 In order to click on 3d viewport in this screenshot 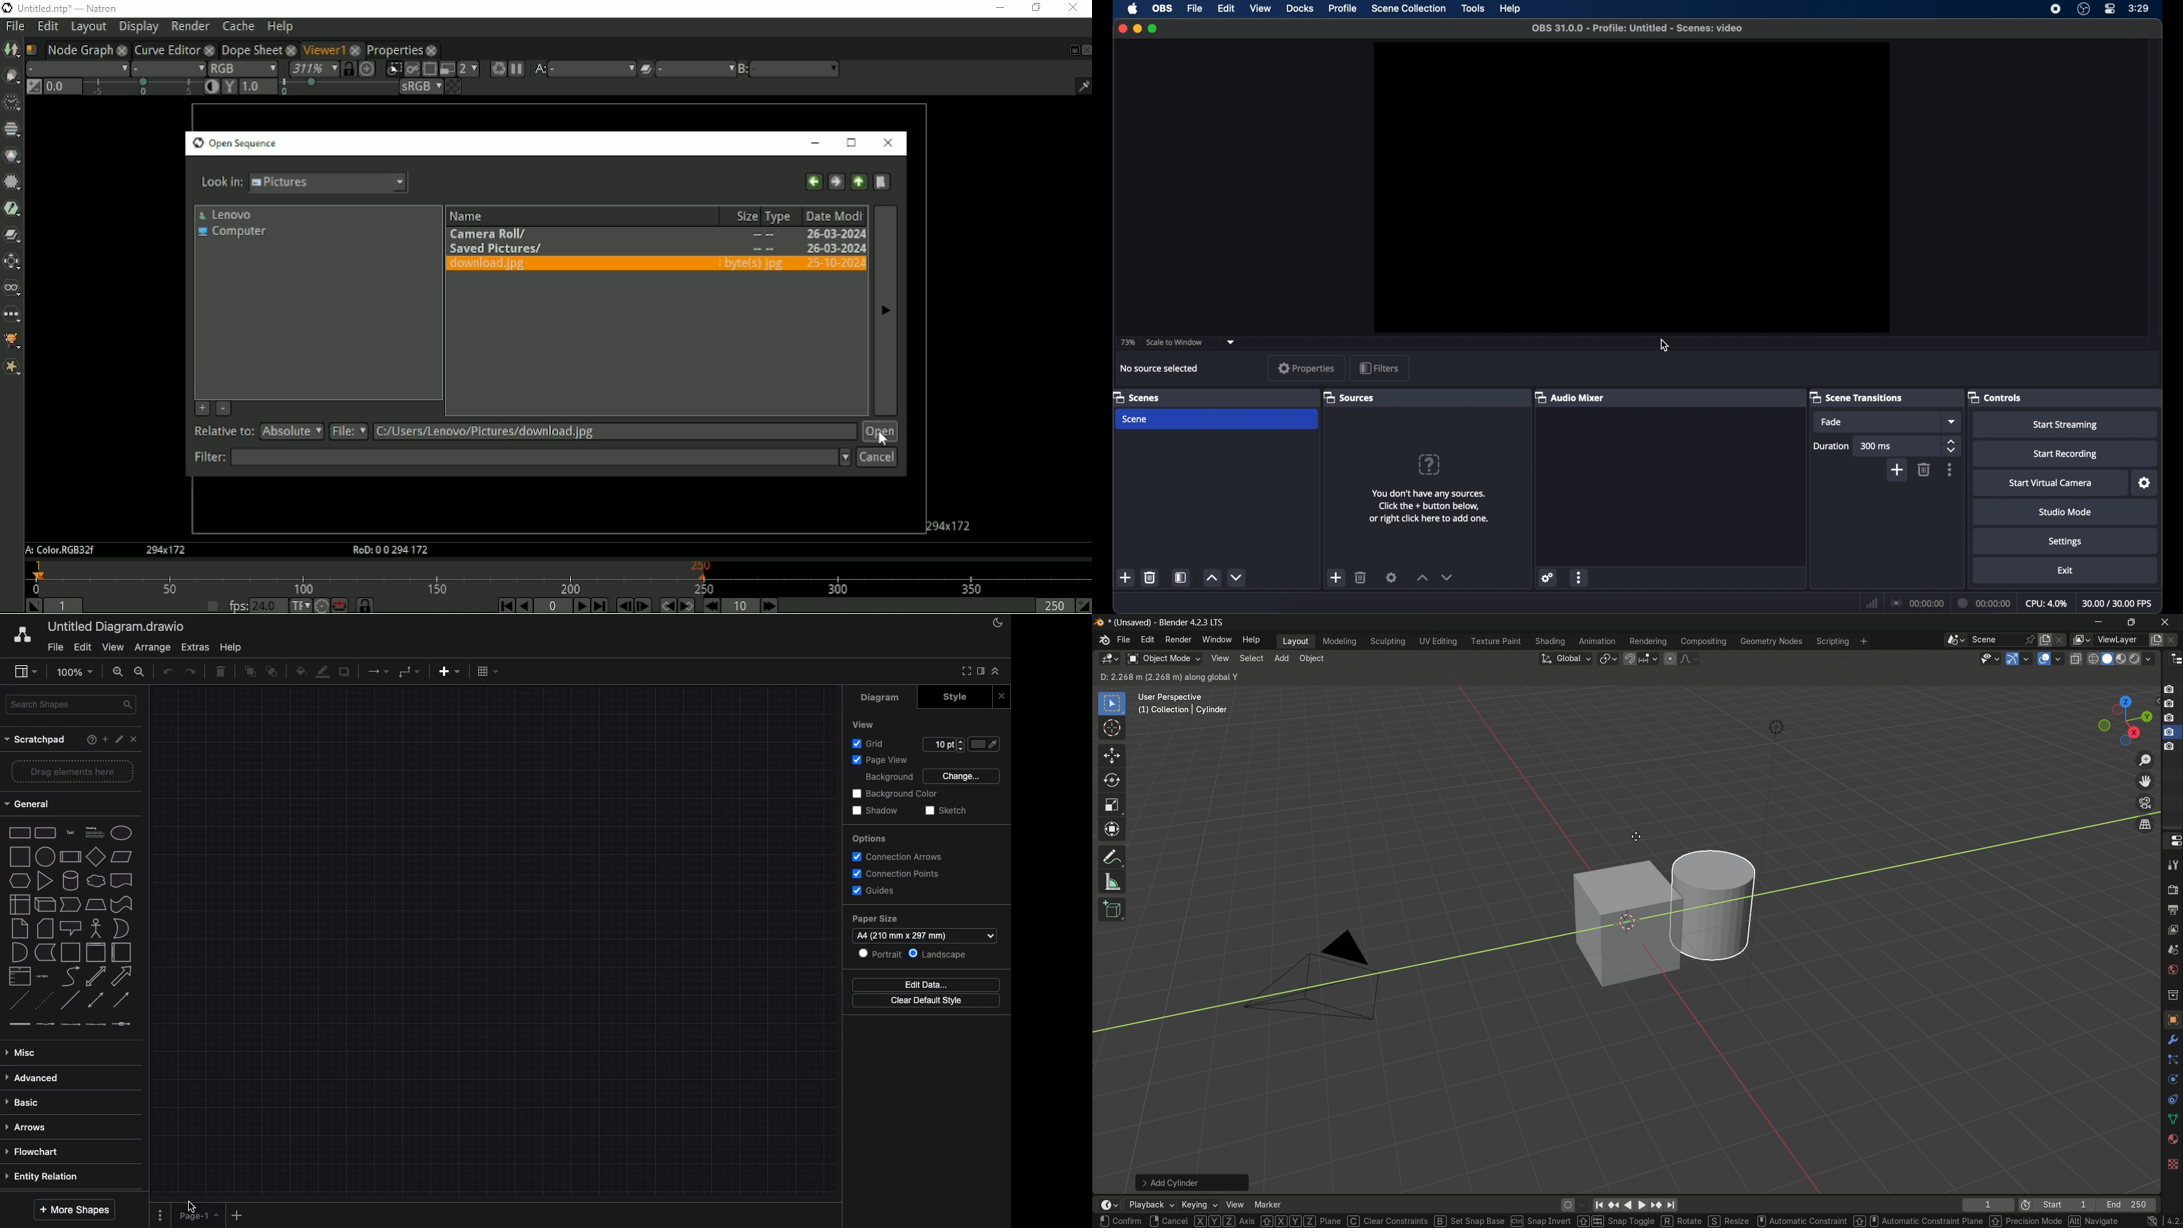, I will do `click(1109, 659)`.